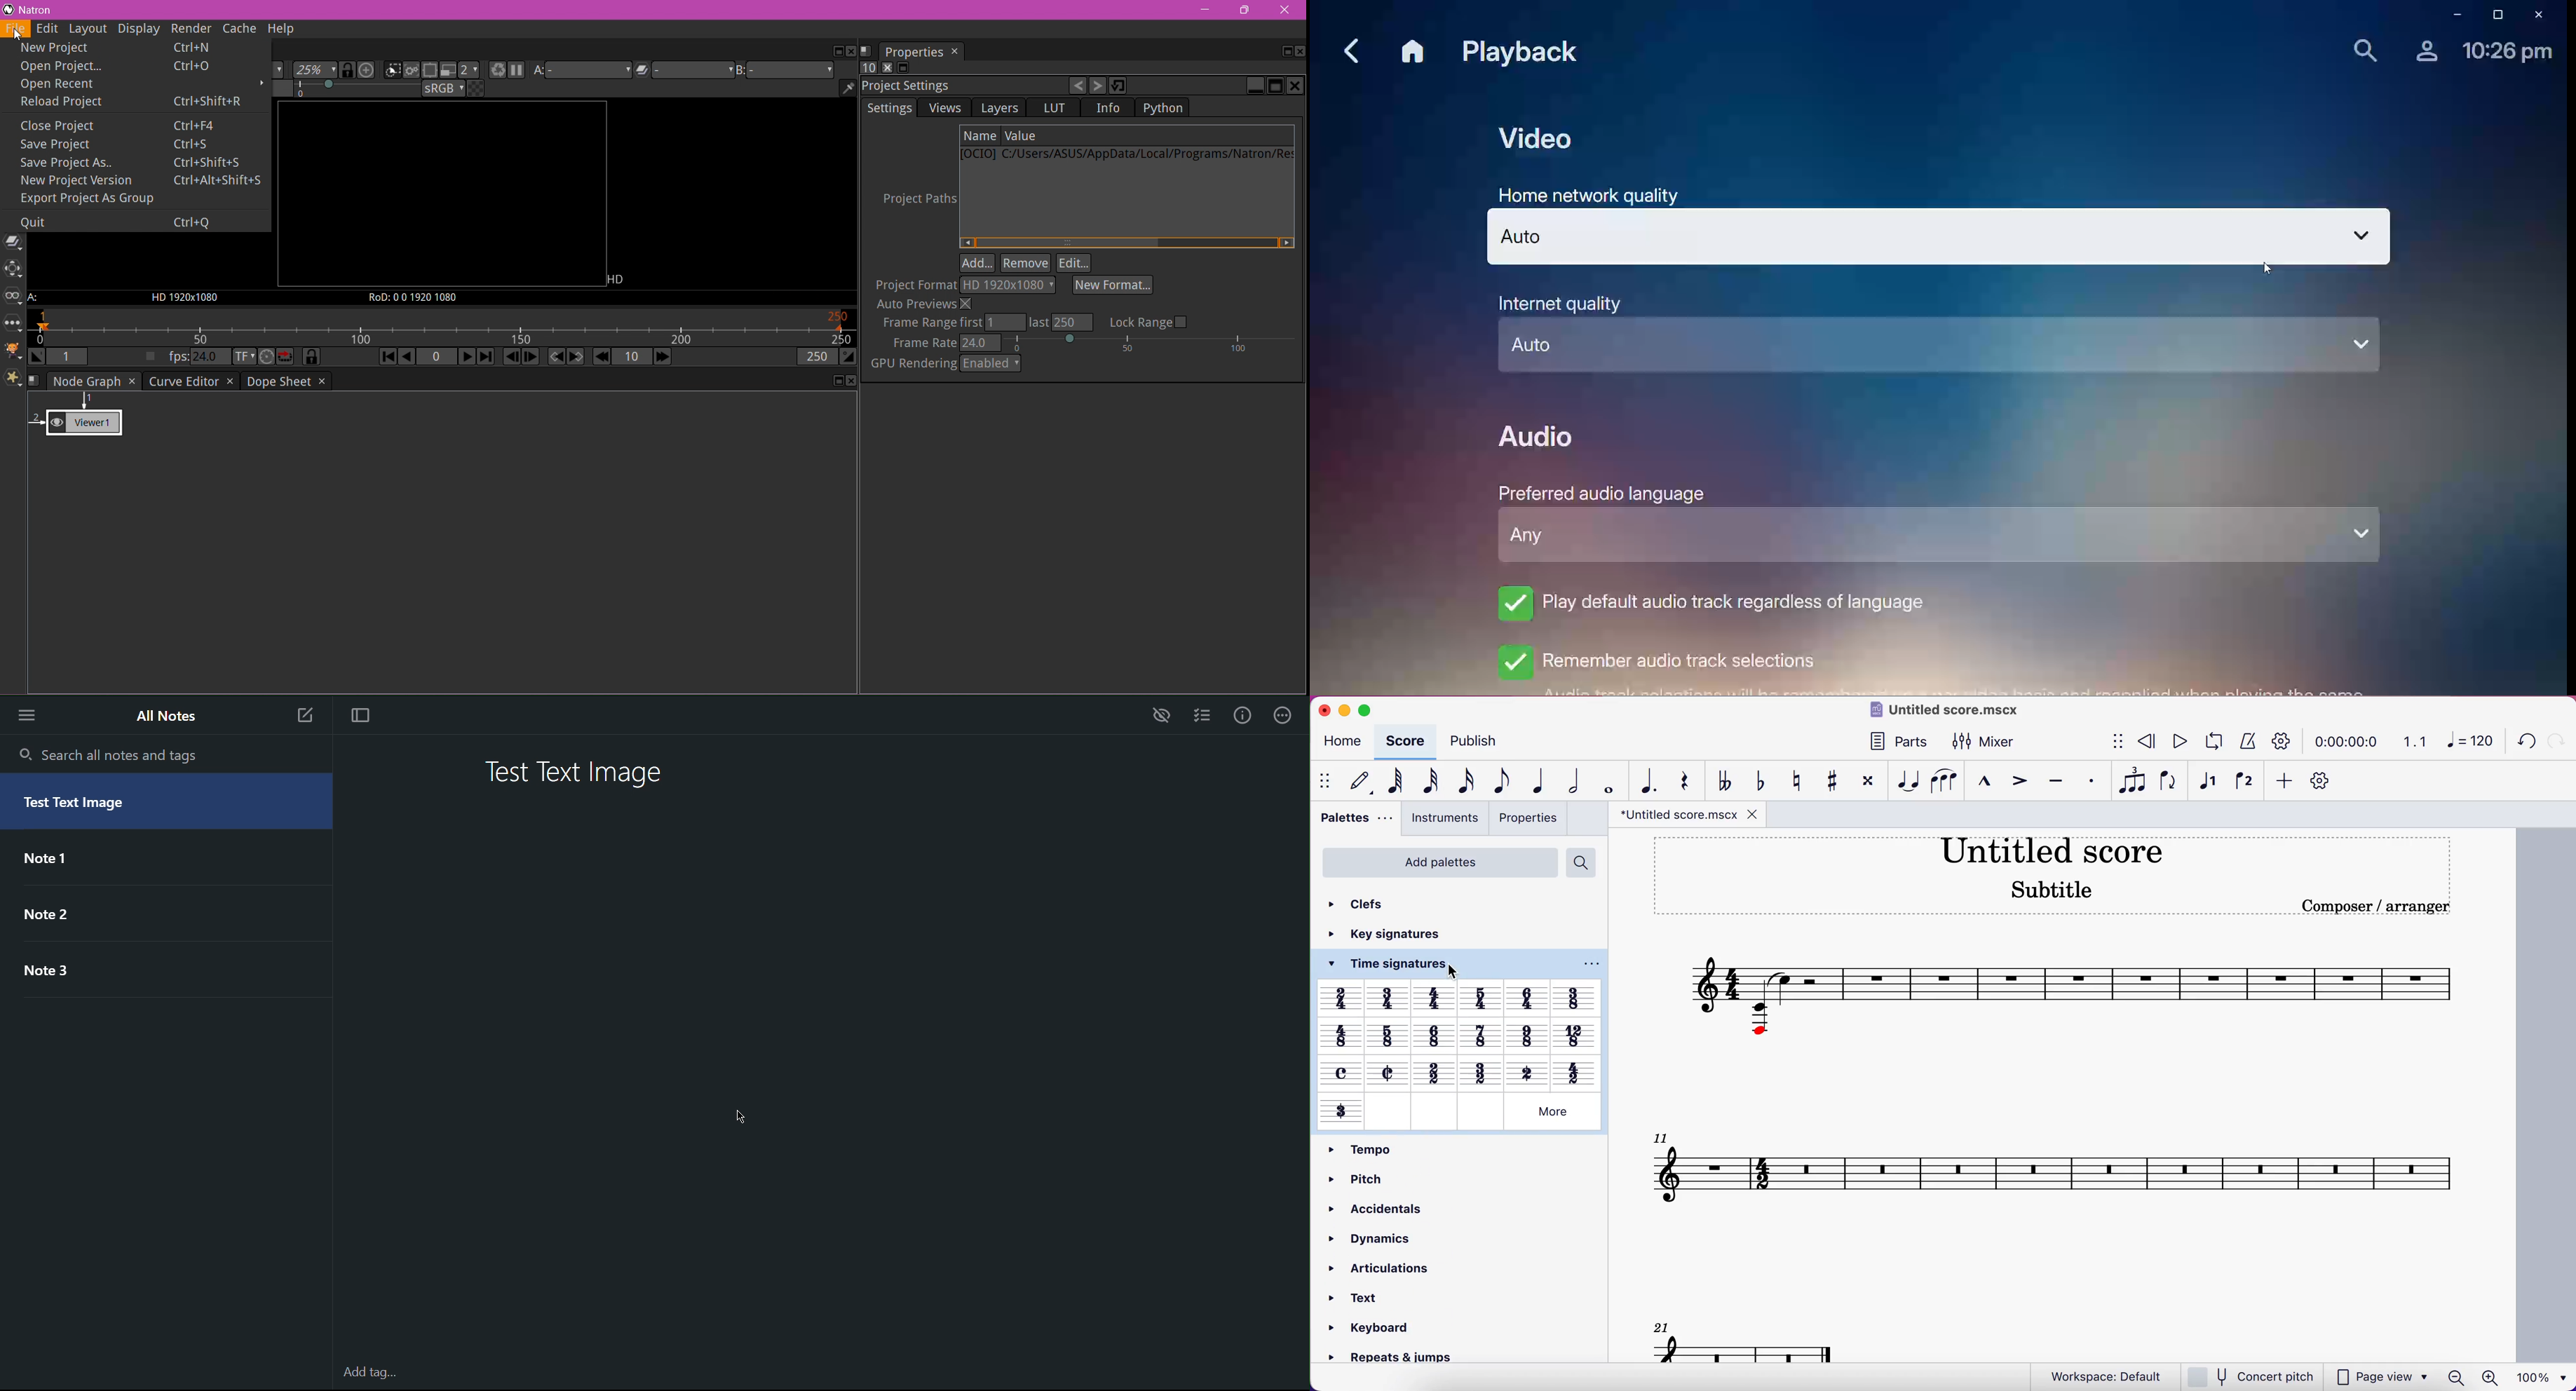 Image resolution: width=2576 pixels, height=1400 pixels. Describe the element at coordinates (785, 69) in the screenshot. I see `Viewer Input B` at that location.